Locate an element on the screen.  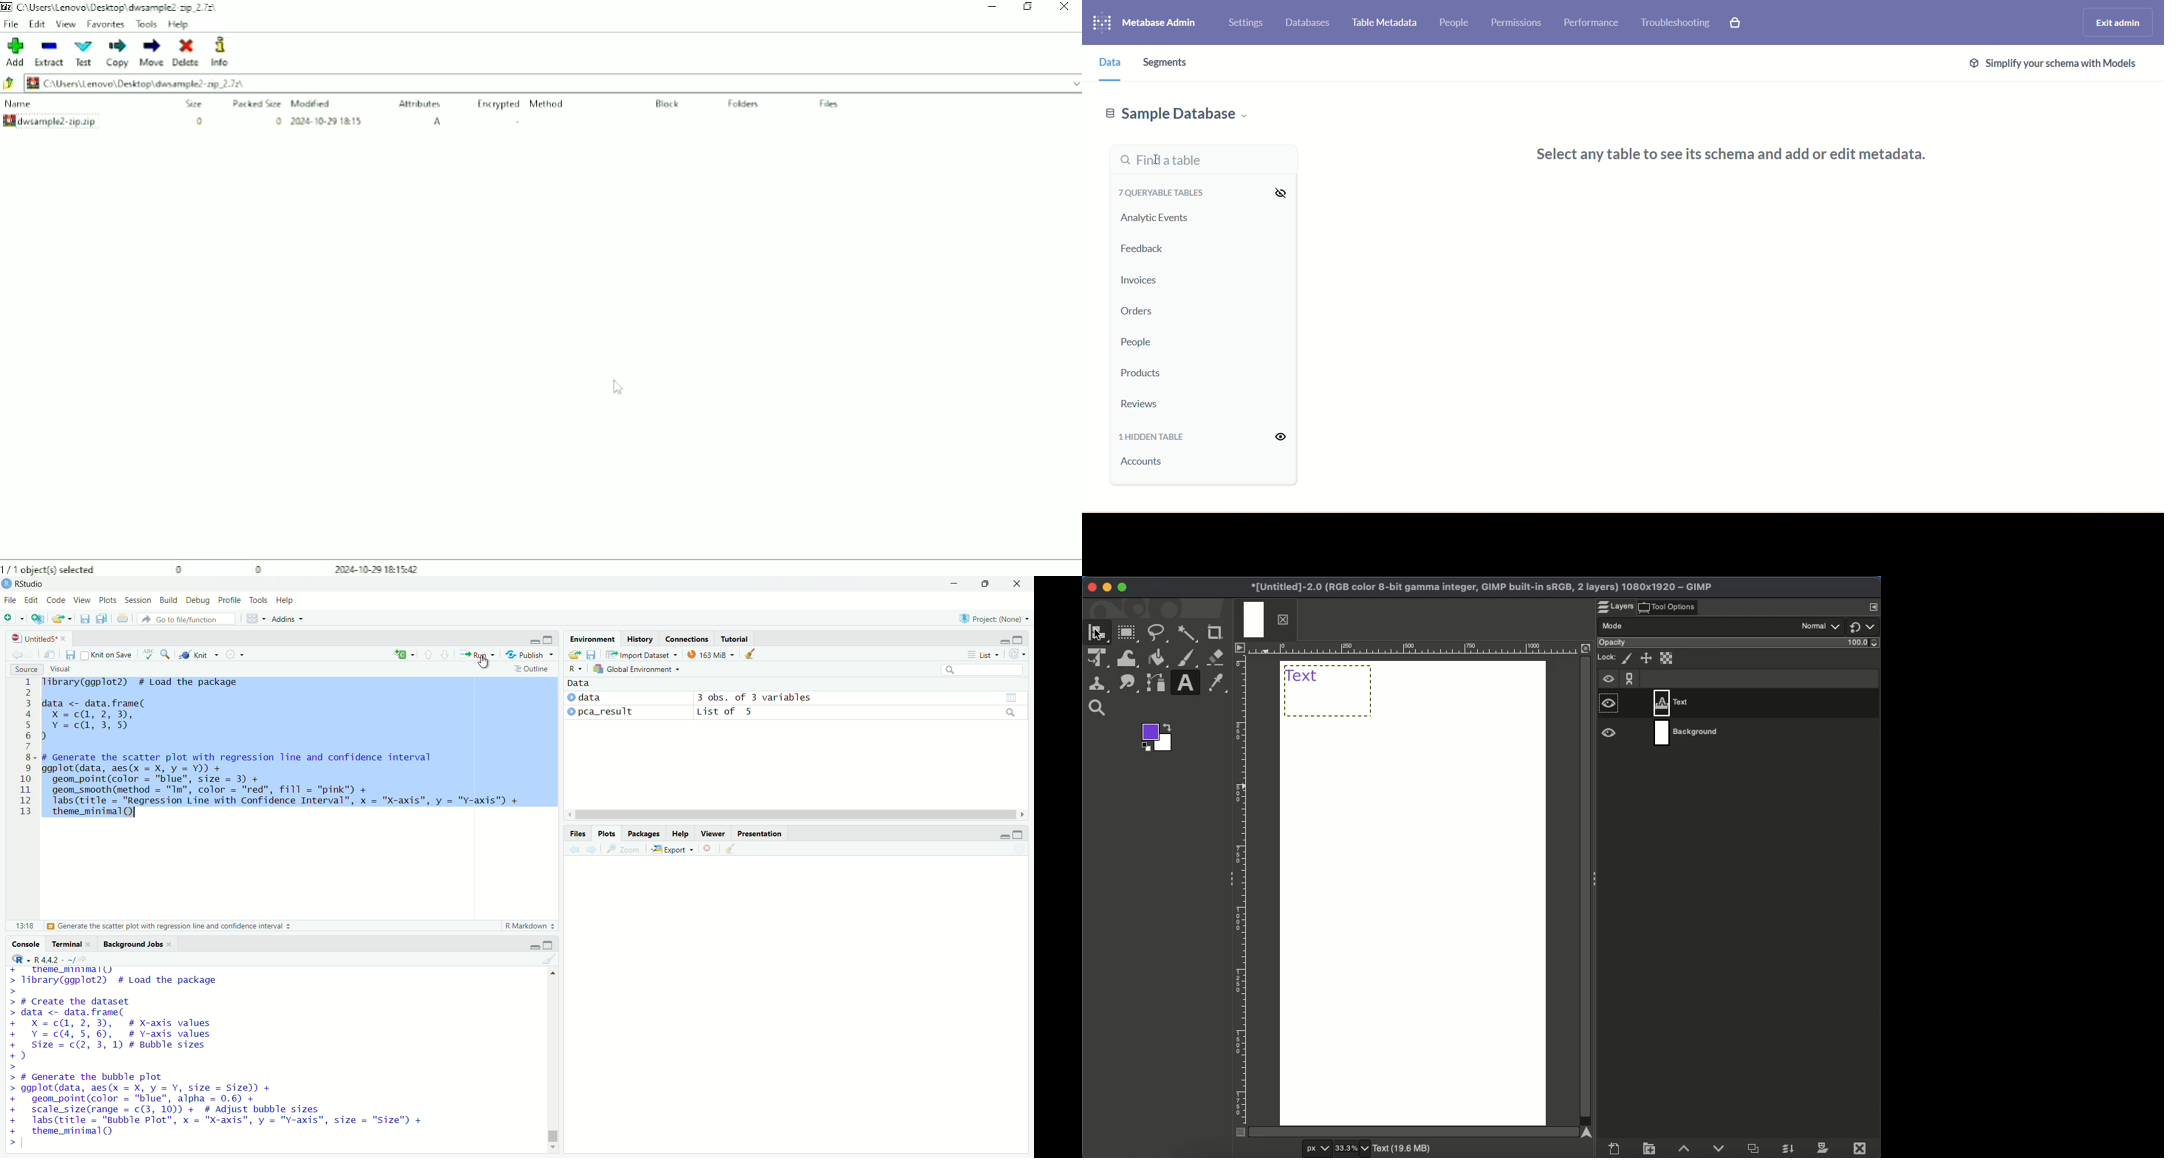
Plots is located at coordinates (606, 833).